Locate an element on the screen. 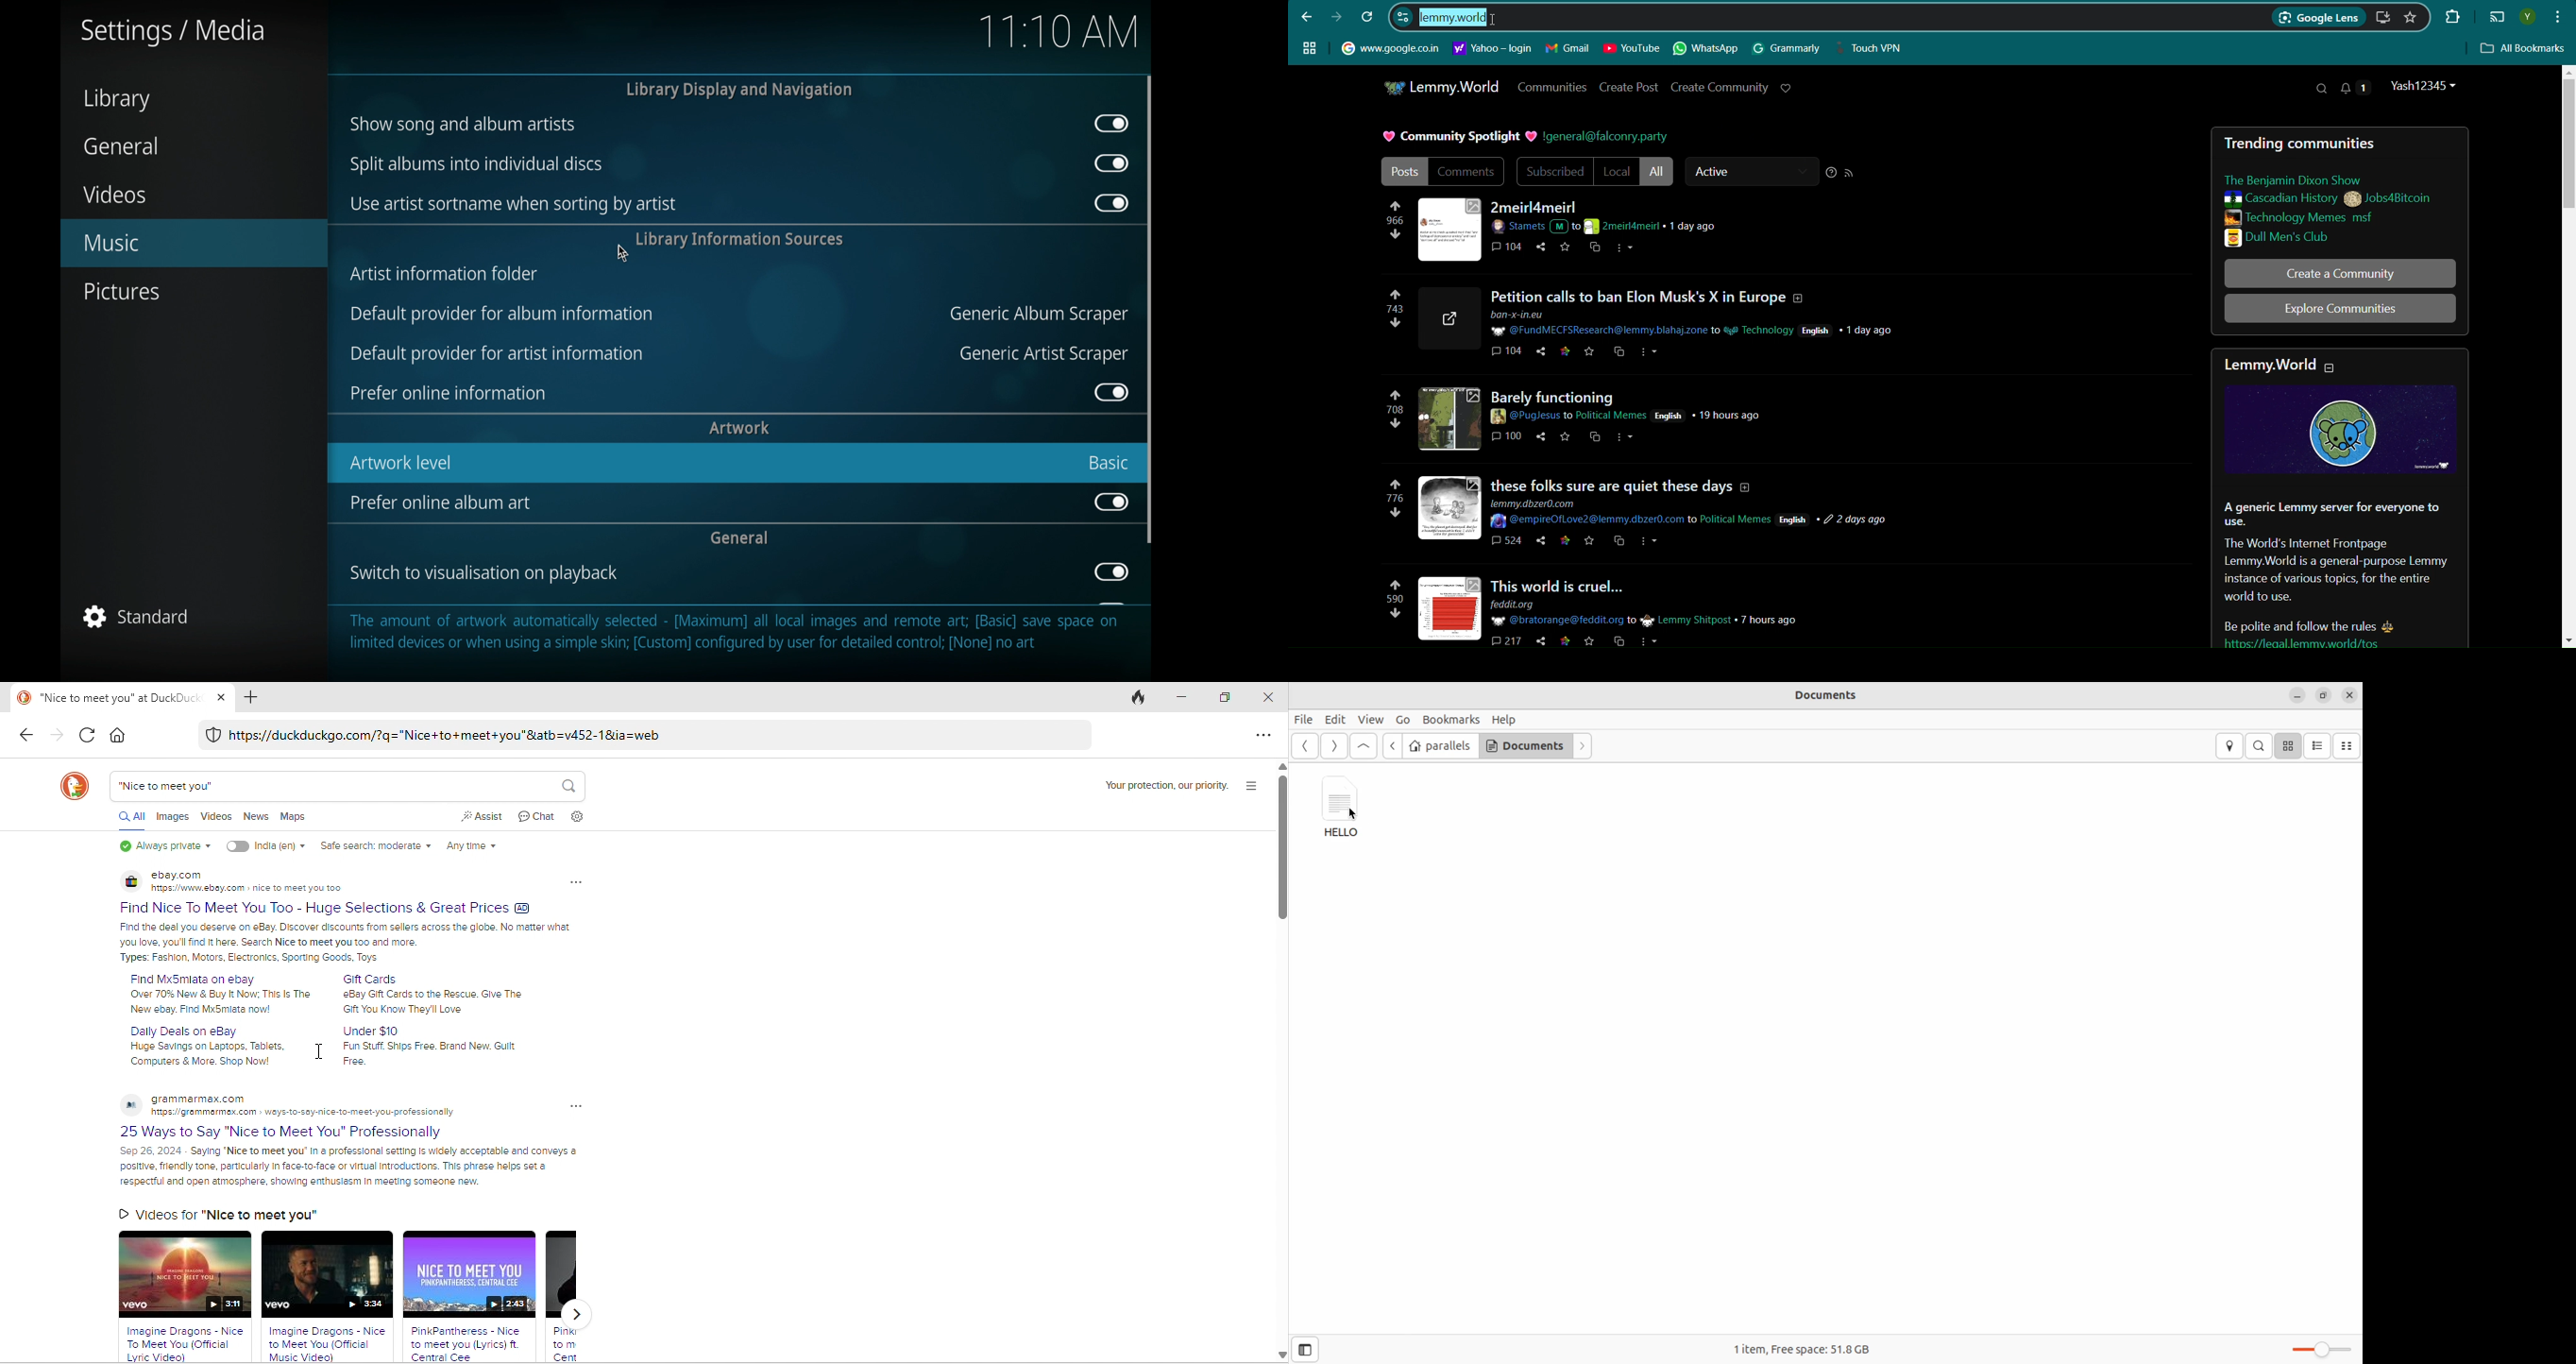 This screenshot has height=1372, width=2576. cursor is located at coordinates (622, 253).